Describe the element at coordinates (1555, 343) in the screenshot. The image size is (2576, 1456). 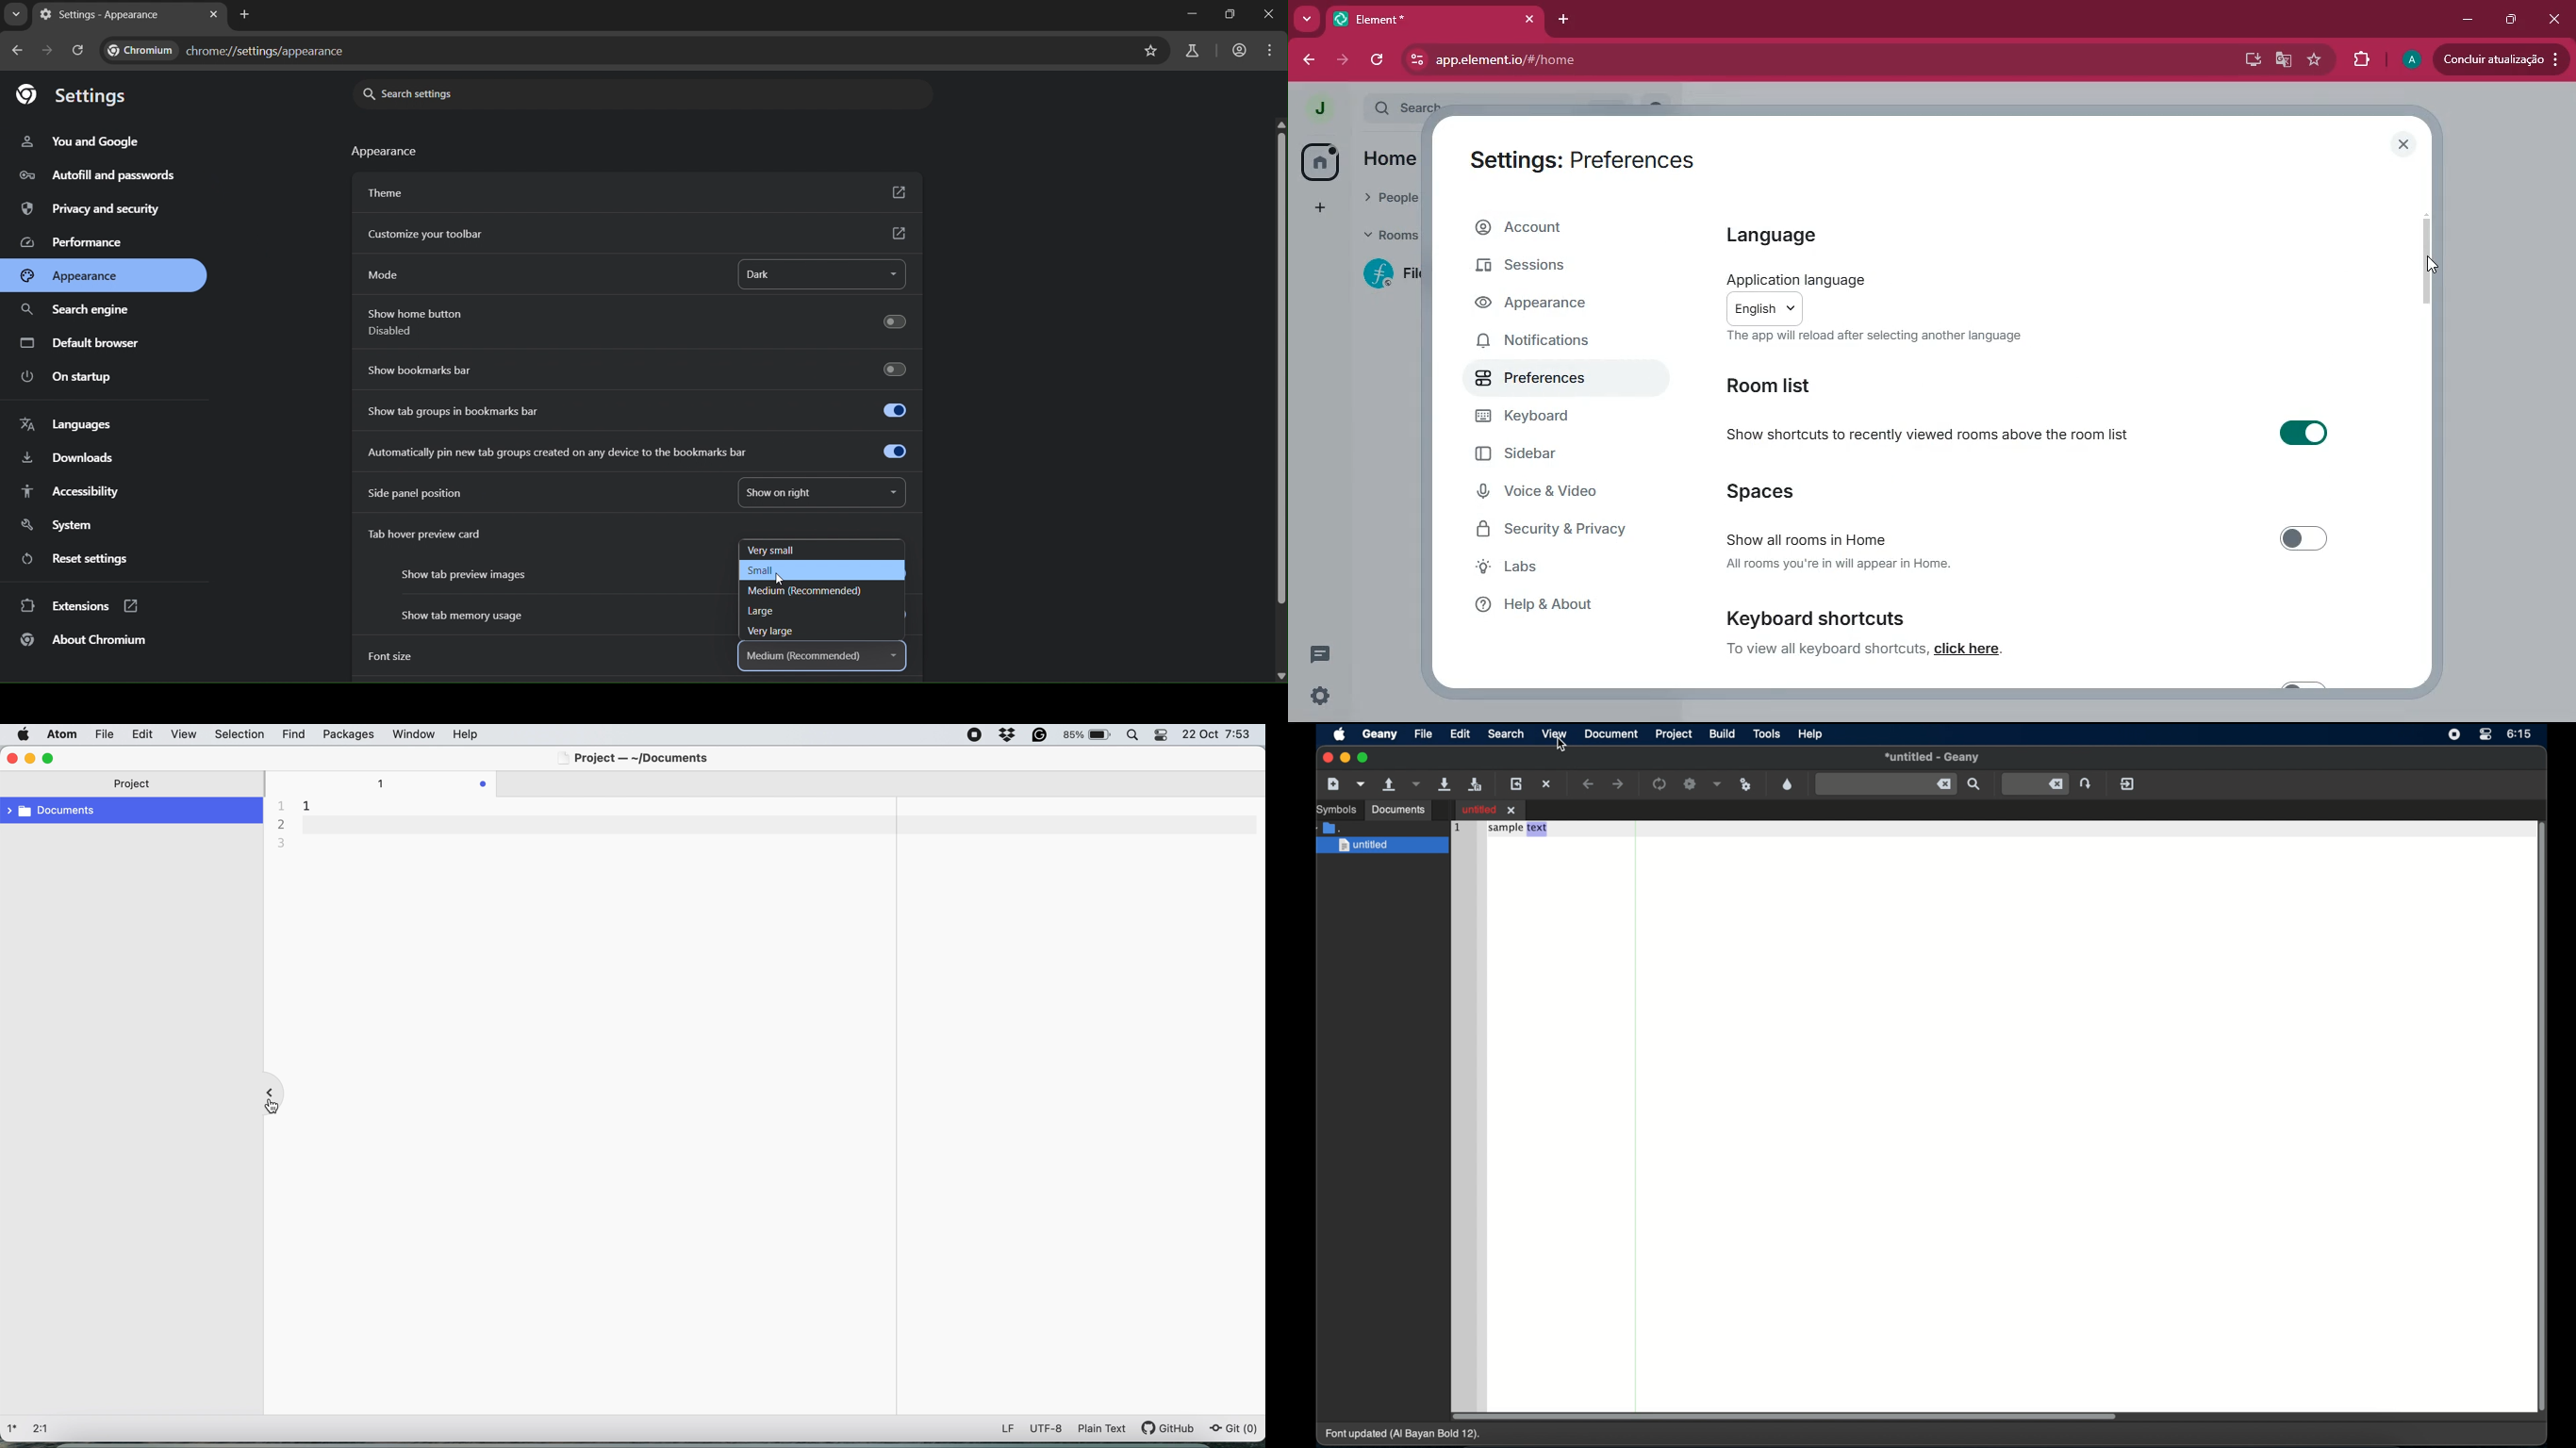
I see `notifications` at that location.